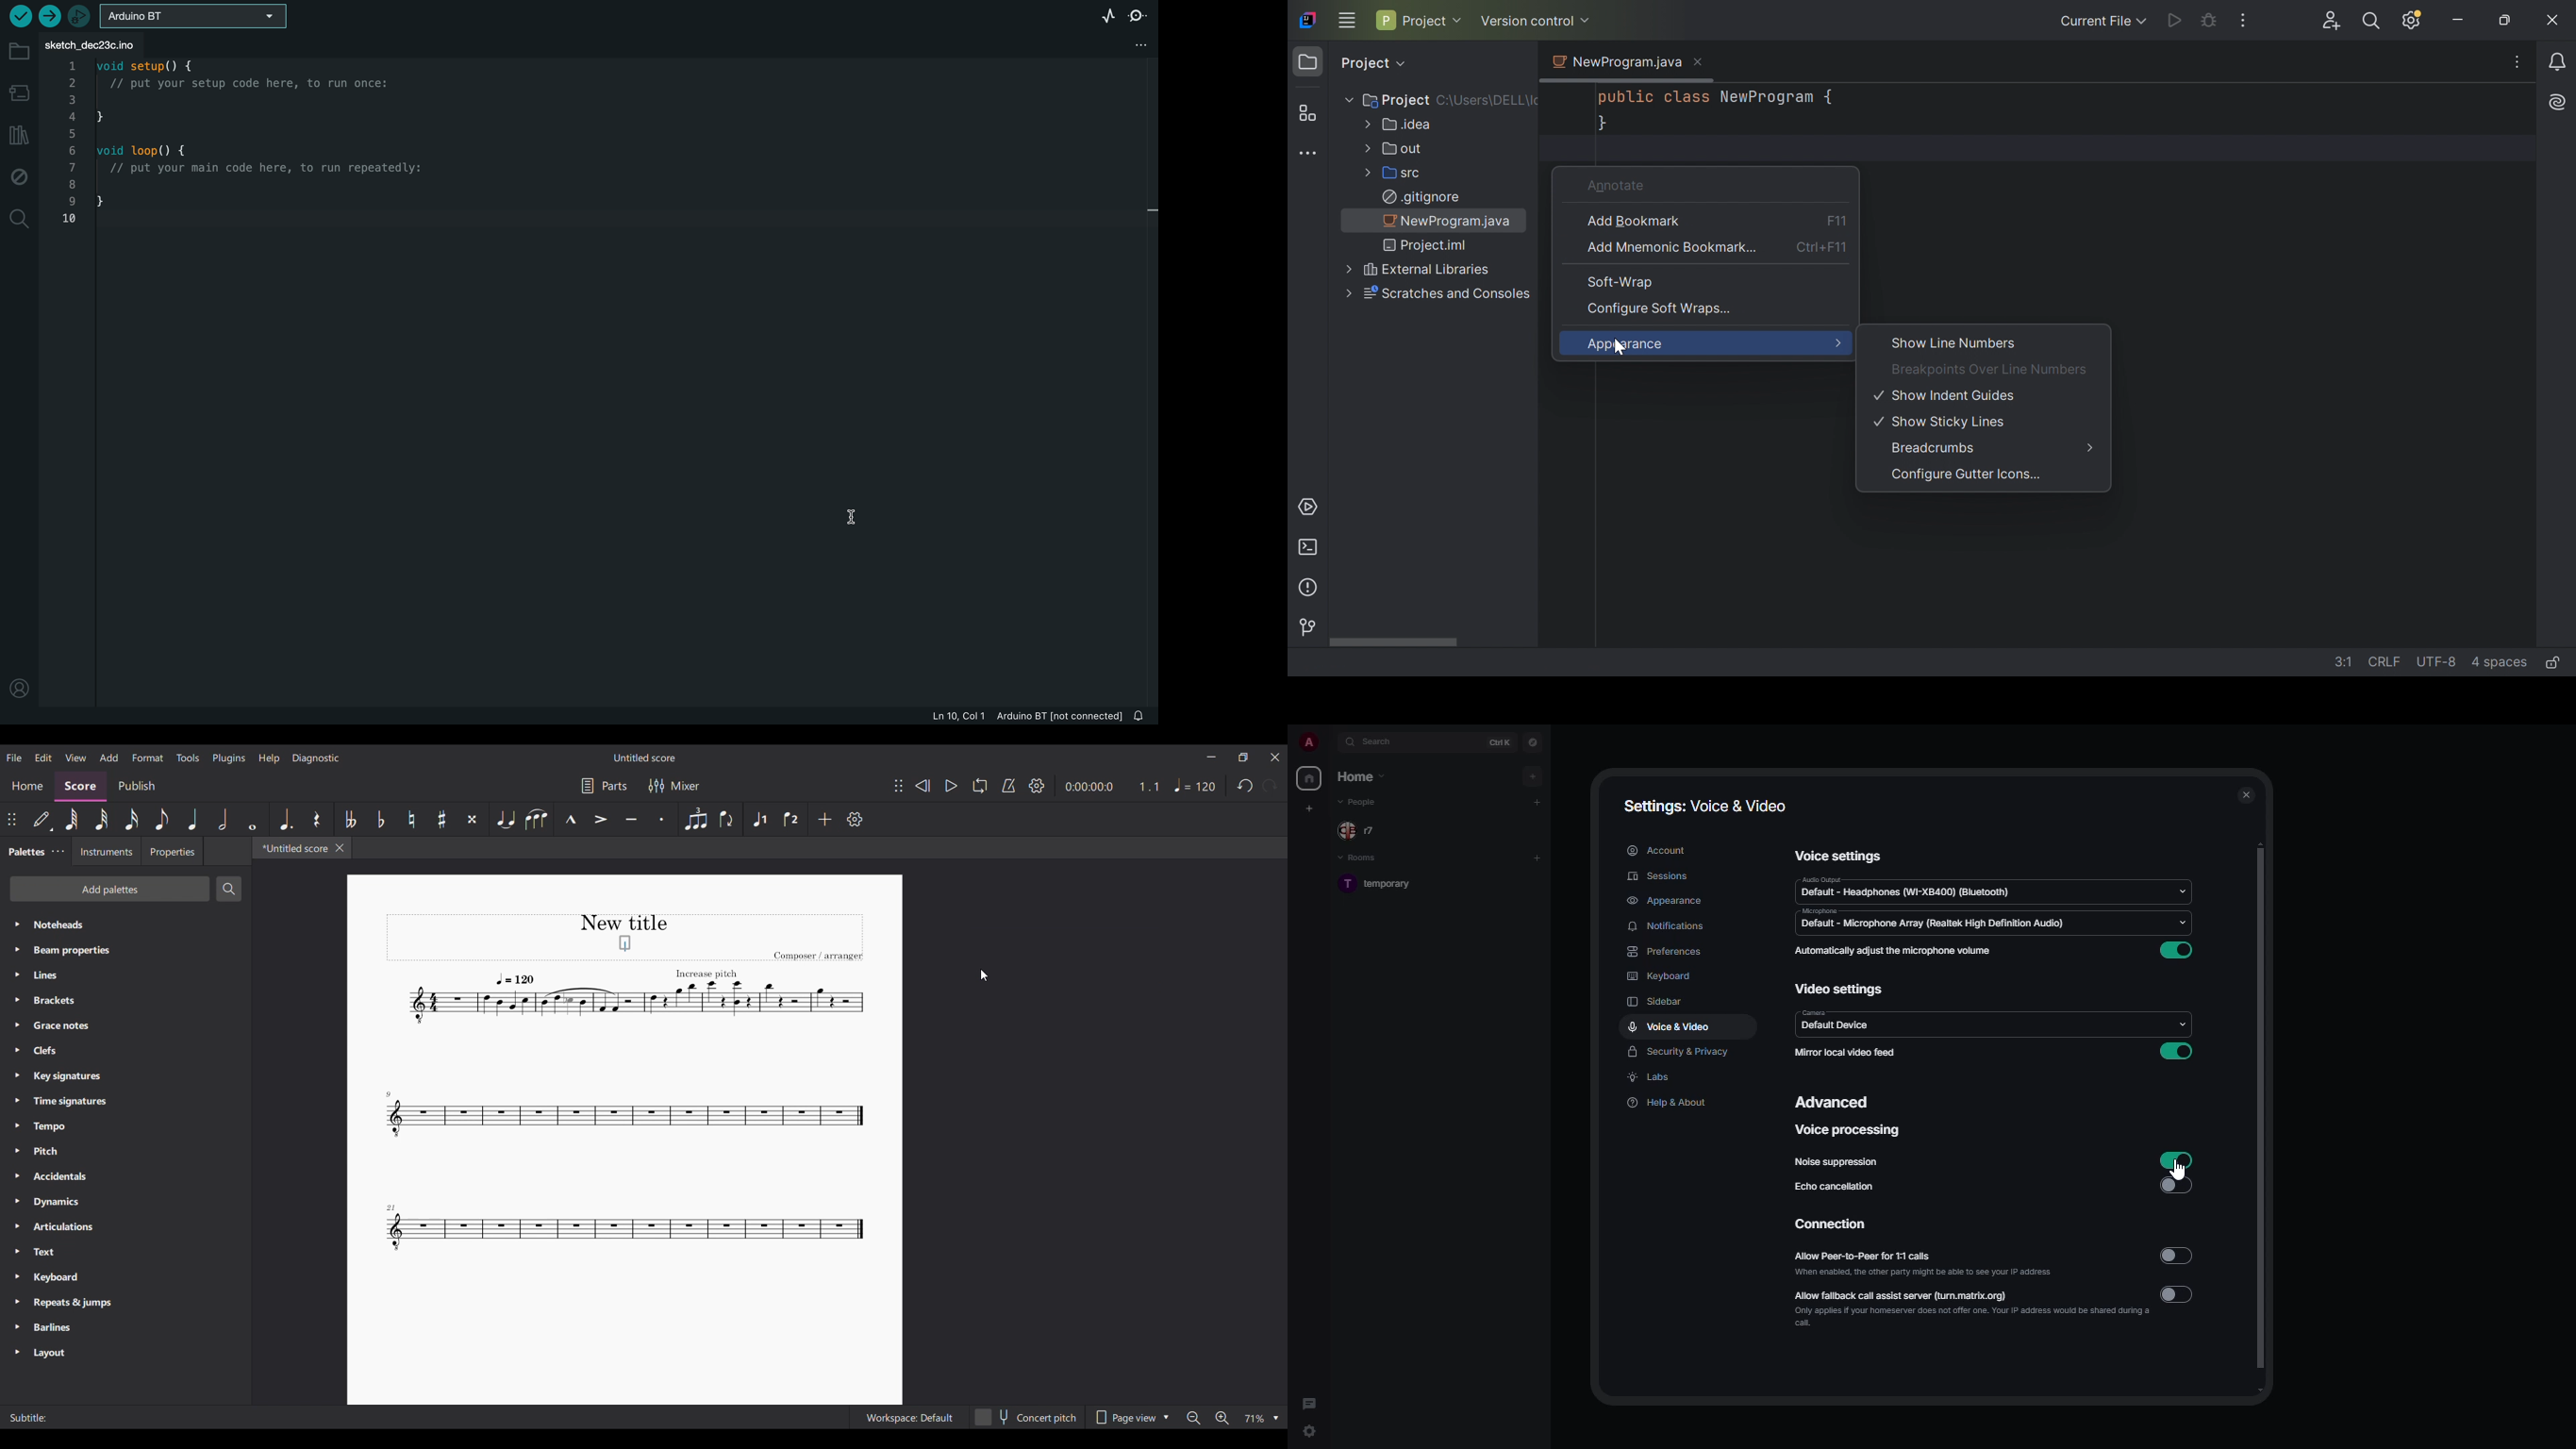  What do you see at coordinates (2517, 63) in the screenshot?
I see `` at bounding box center [2517, 63].